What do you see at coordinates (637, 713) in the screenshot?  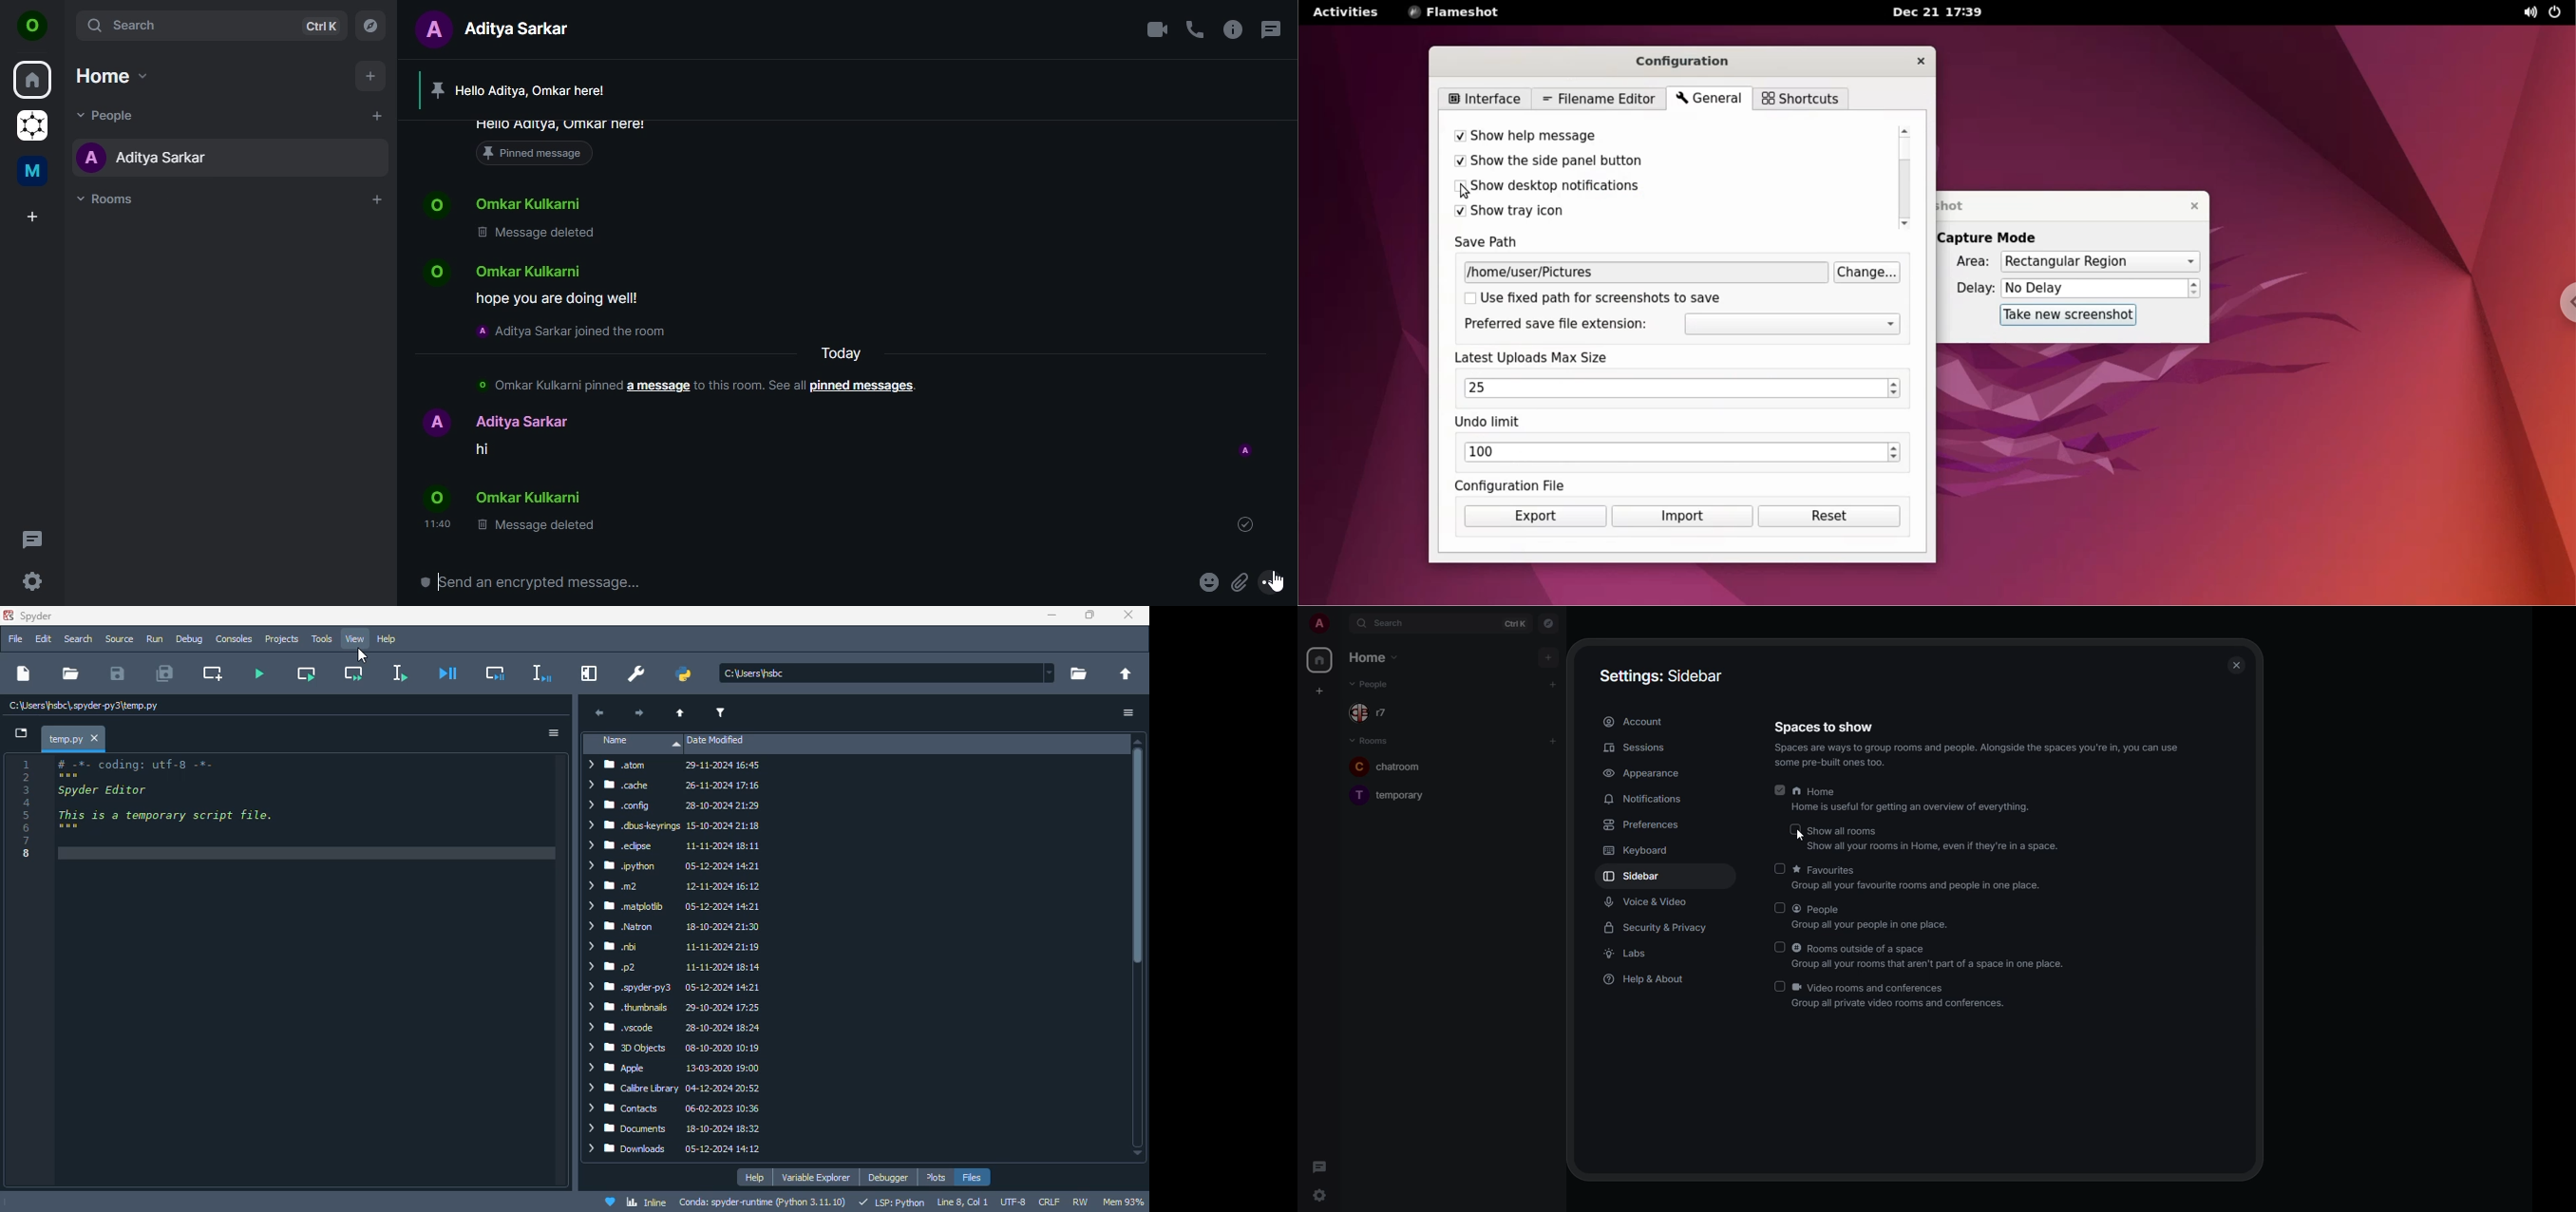 I see `next` at bounding box center [637, 713].